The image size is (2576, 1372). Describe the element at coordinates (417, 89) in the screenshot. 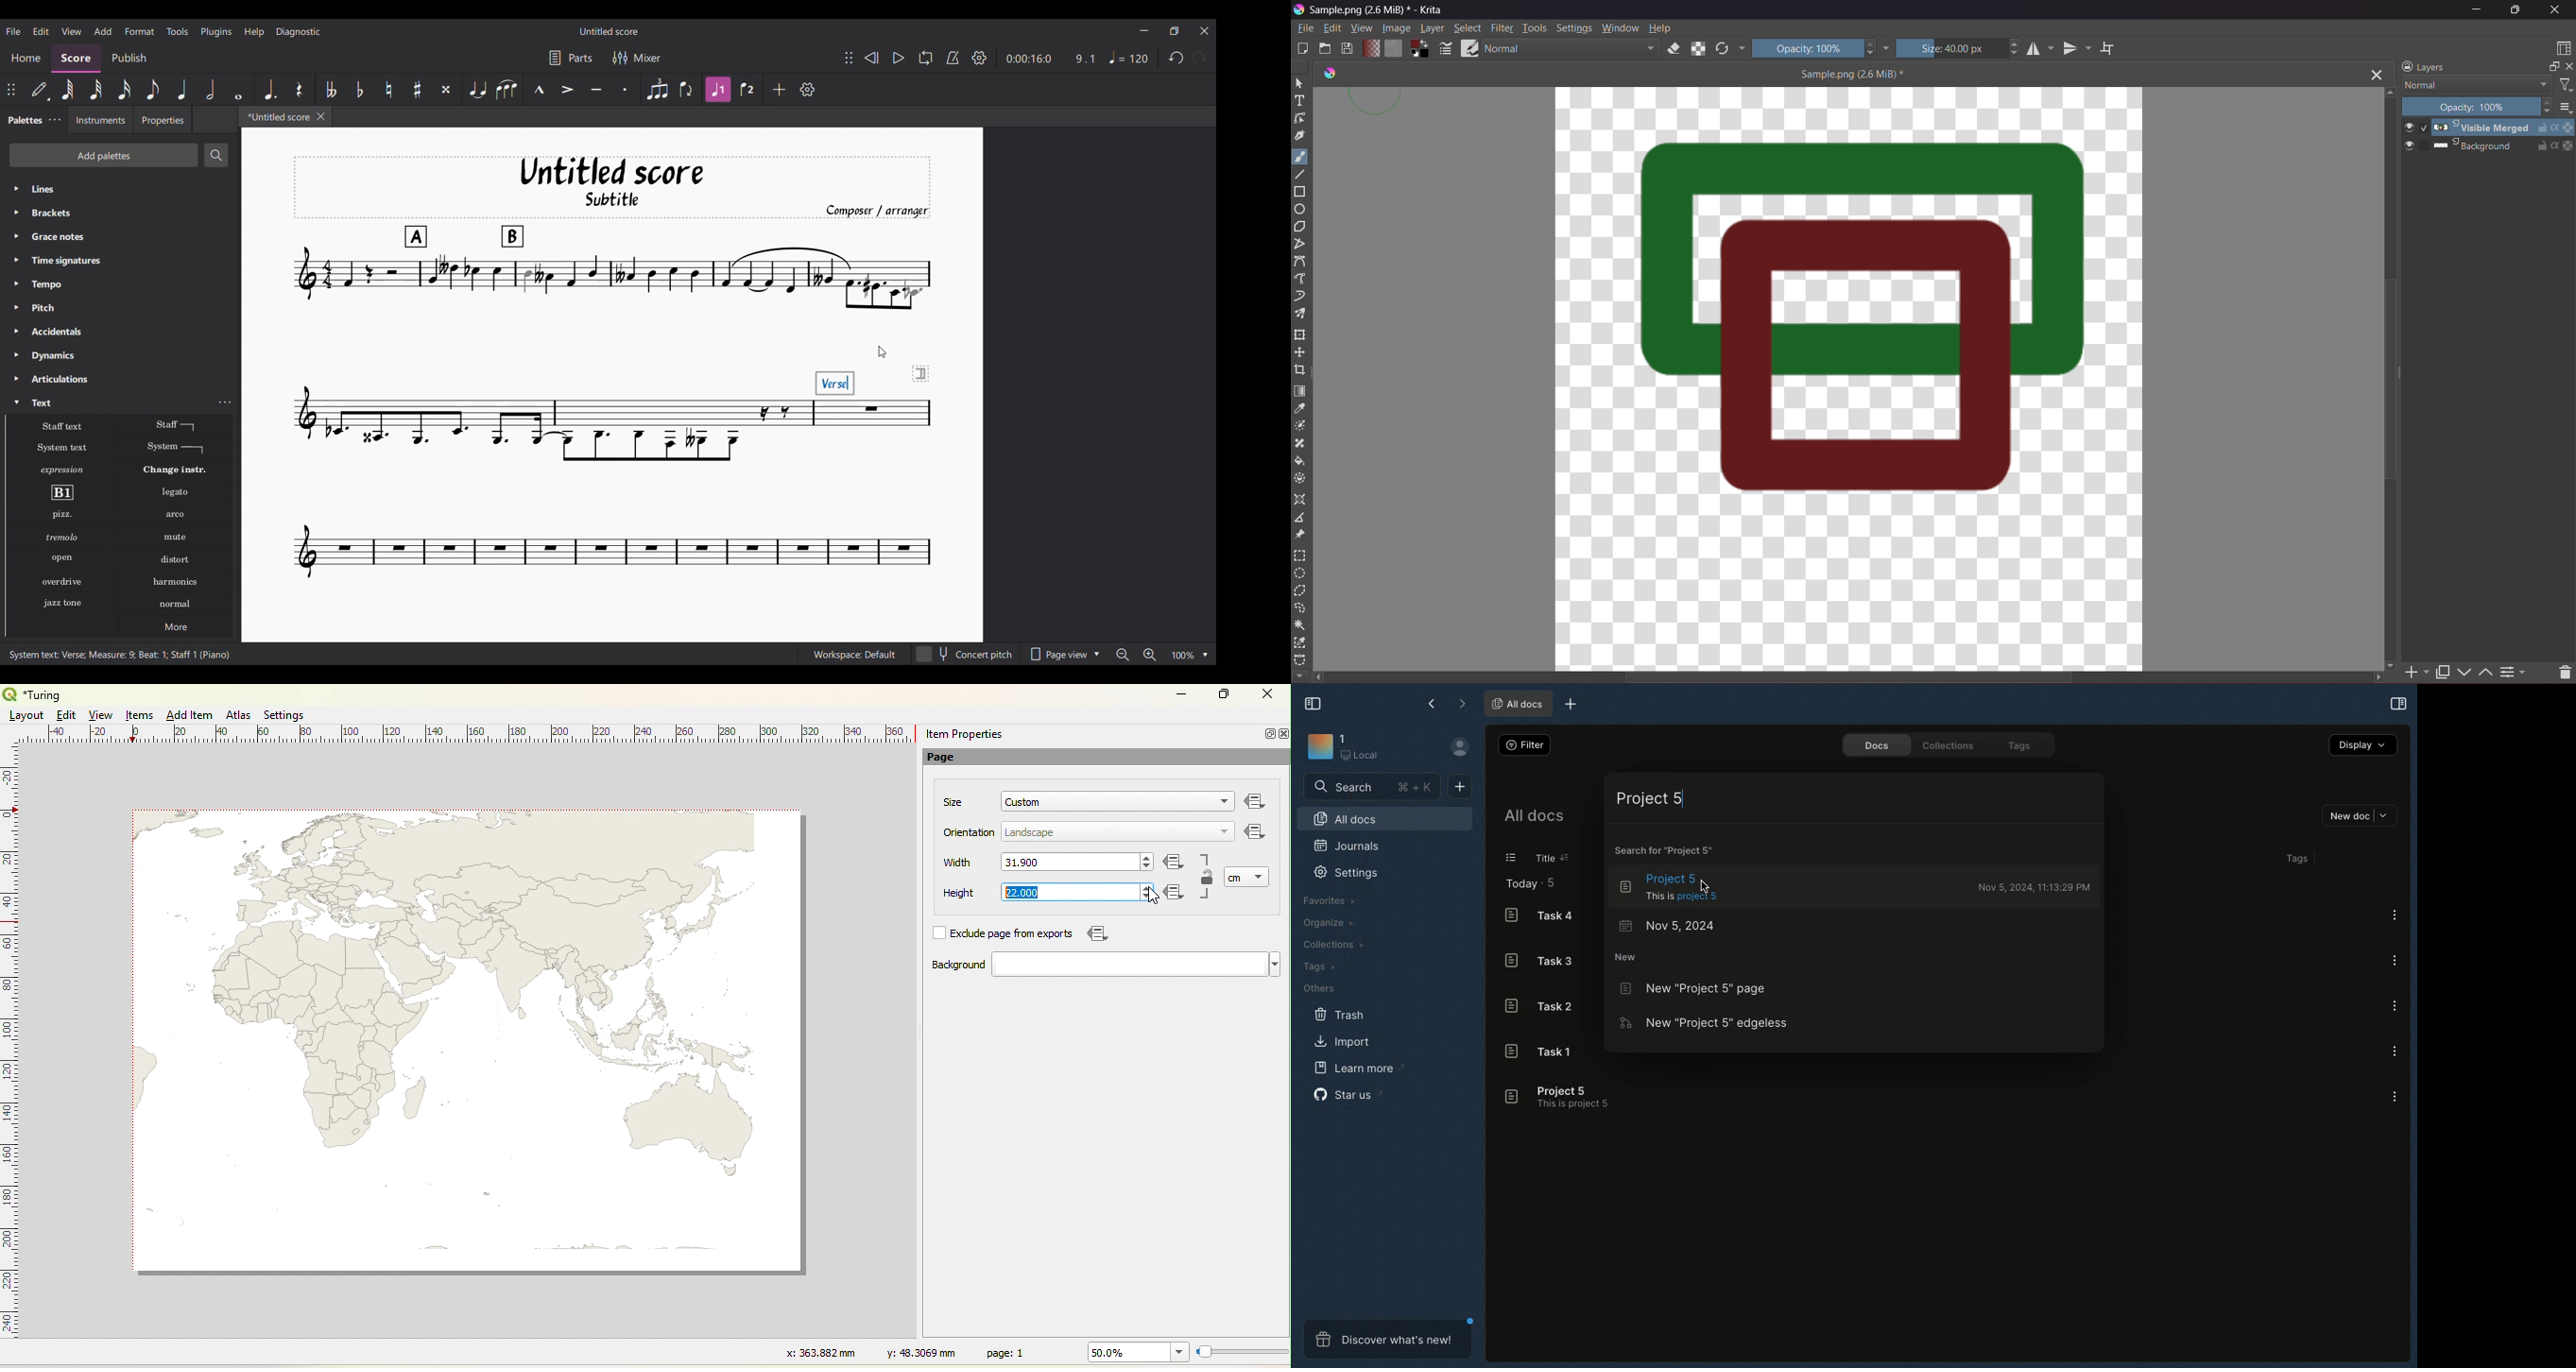

I see `Toggle sharp` at that location.